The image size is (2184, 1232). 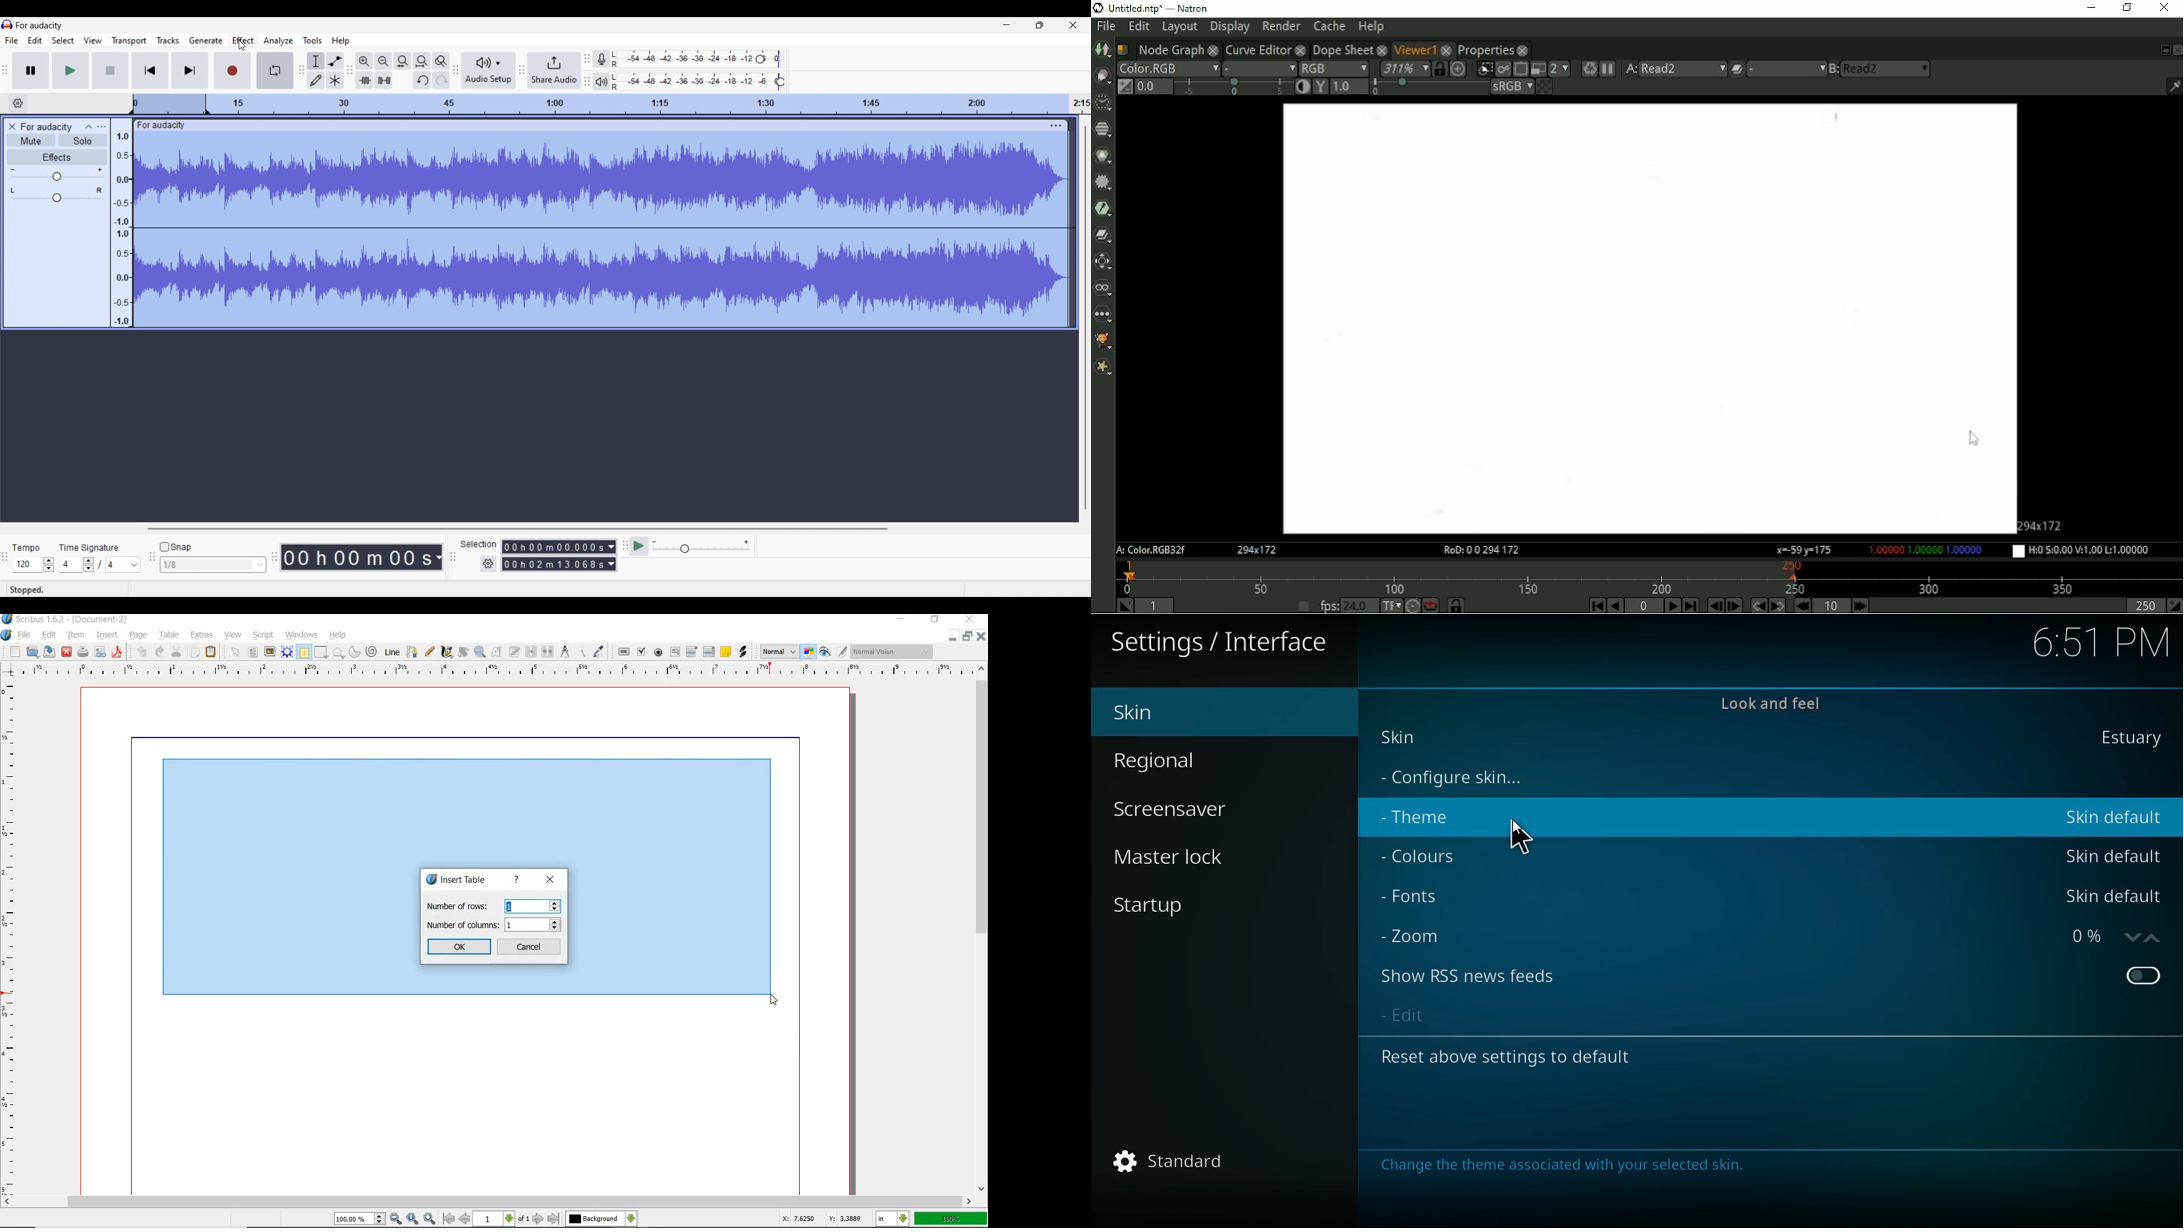 What do you see at coordinates (66, 590) in the screenshot?
I see `Status of current recording` at bounding box center [66, 590].